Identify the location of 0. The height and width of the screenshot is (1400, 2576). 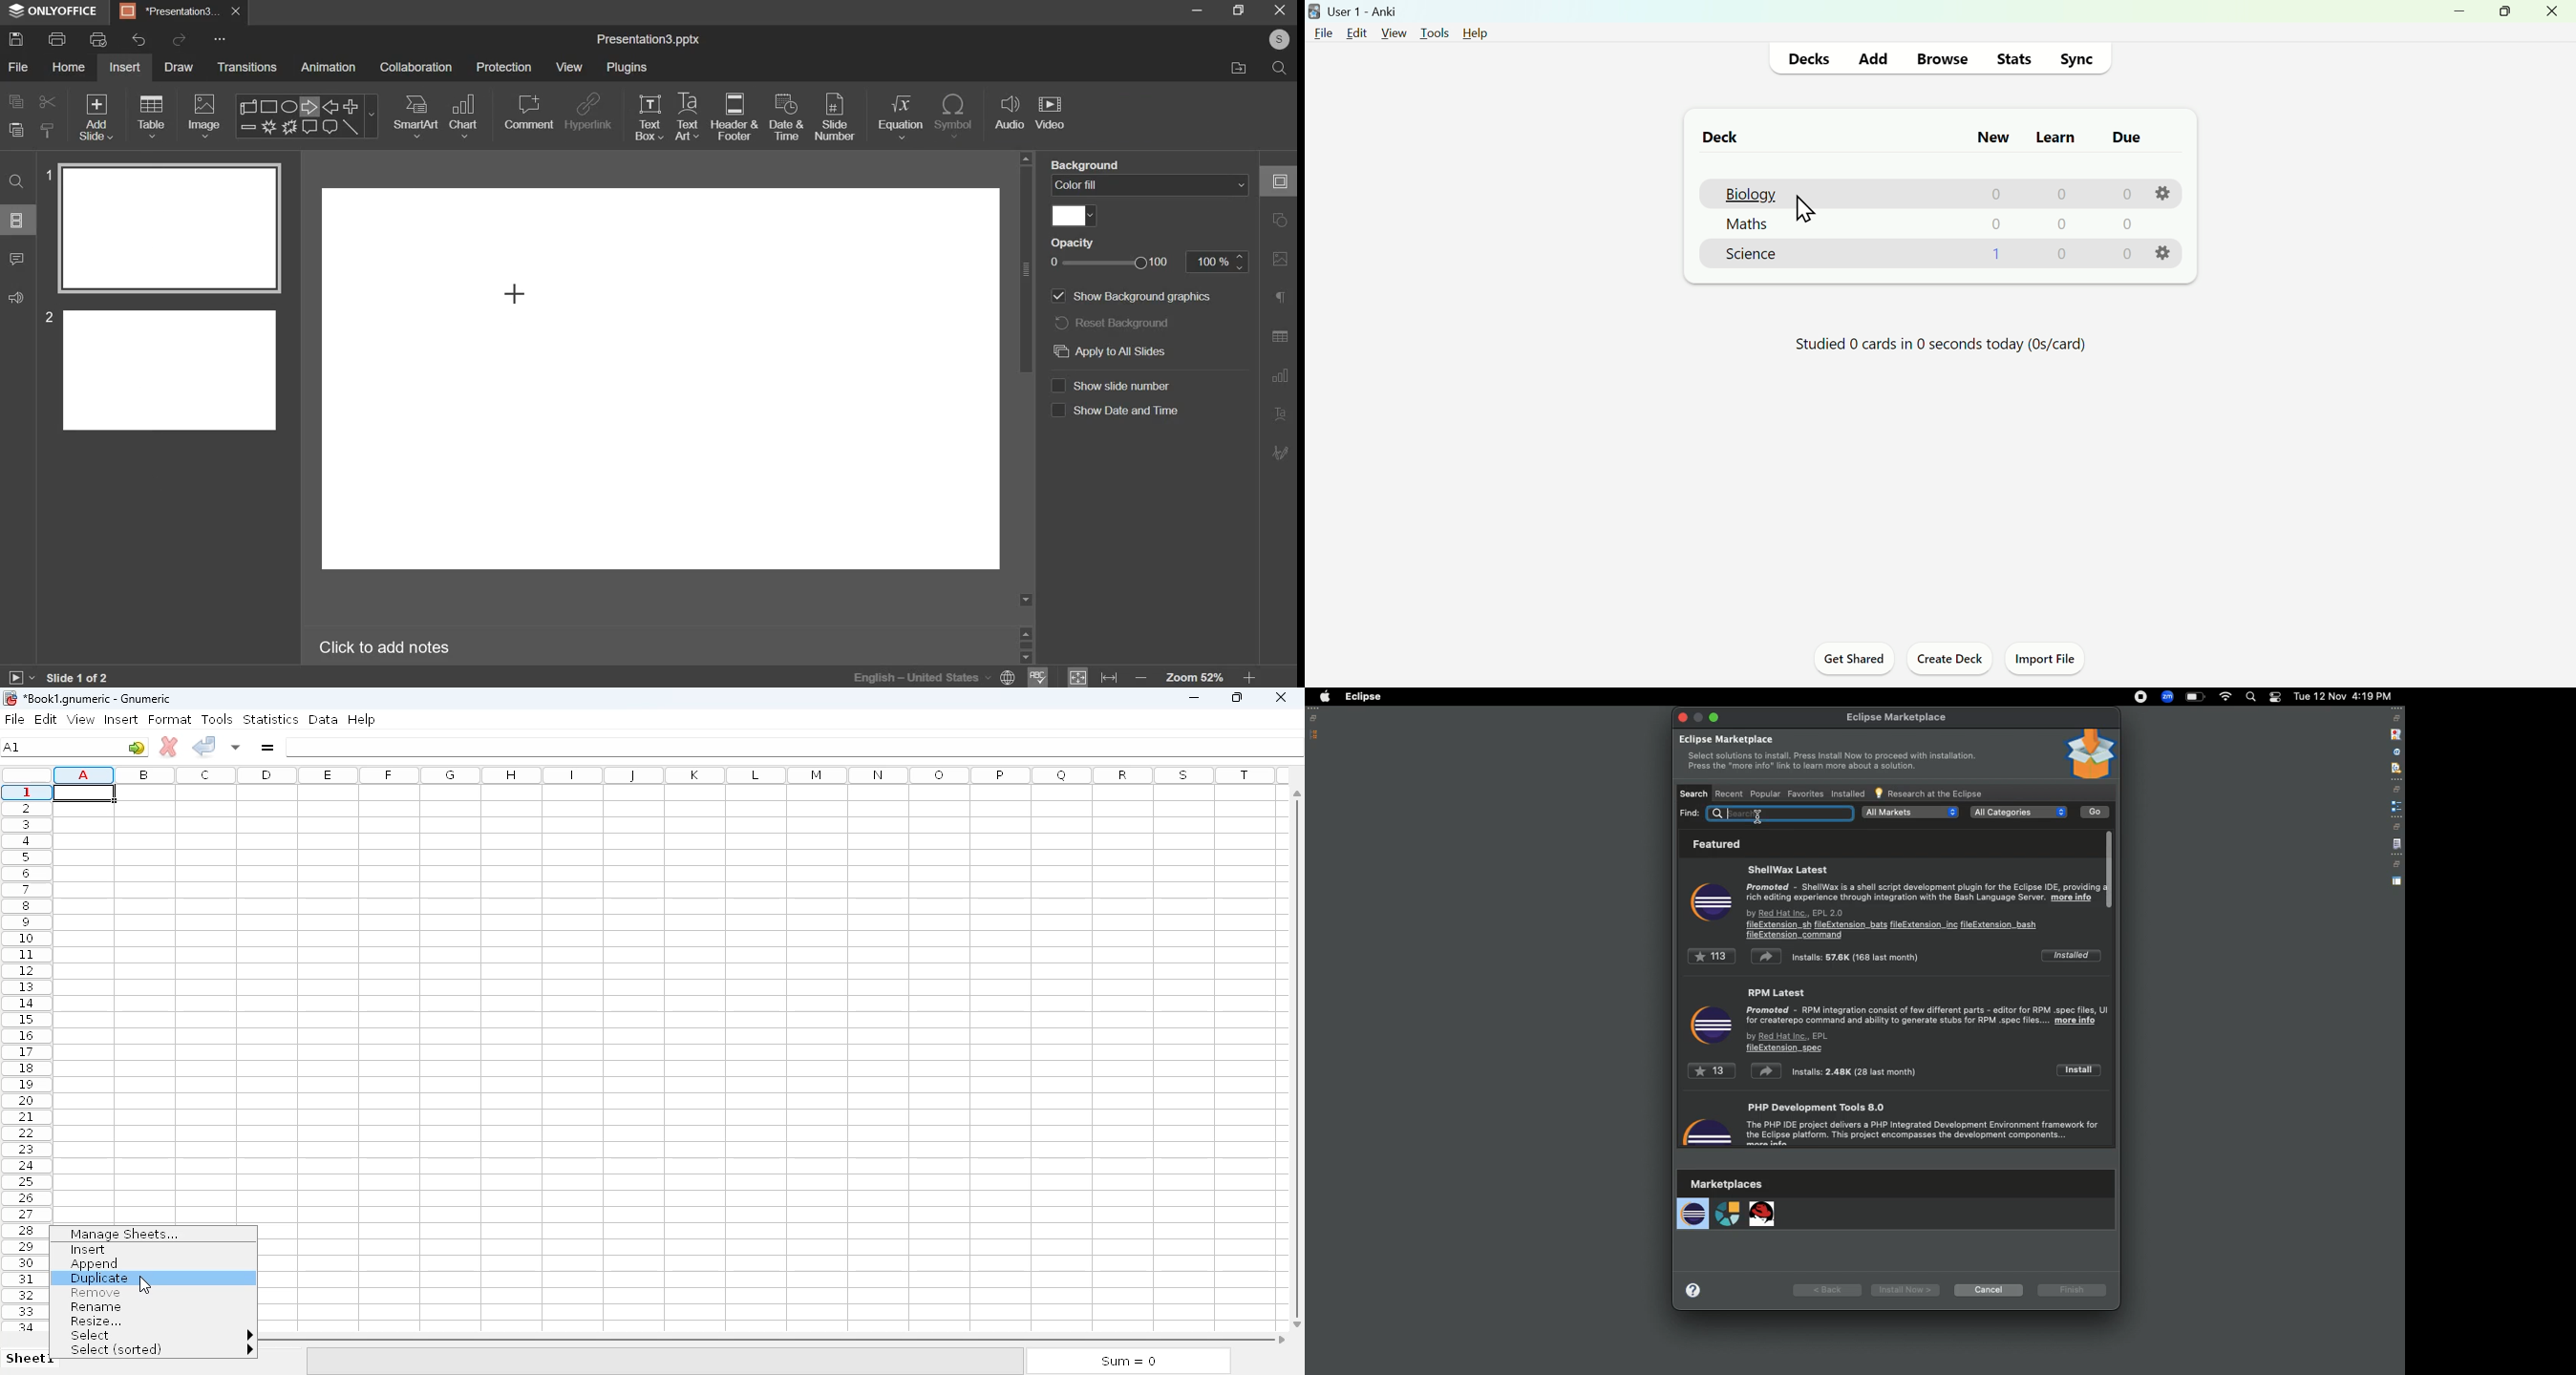
(2125, 225).